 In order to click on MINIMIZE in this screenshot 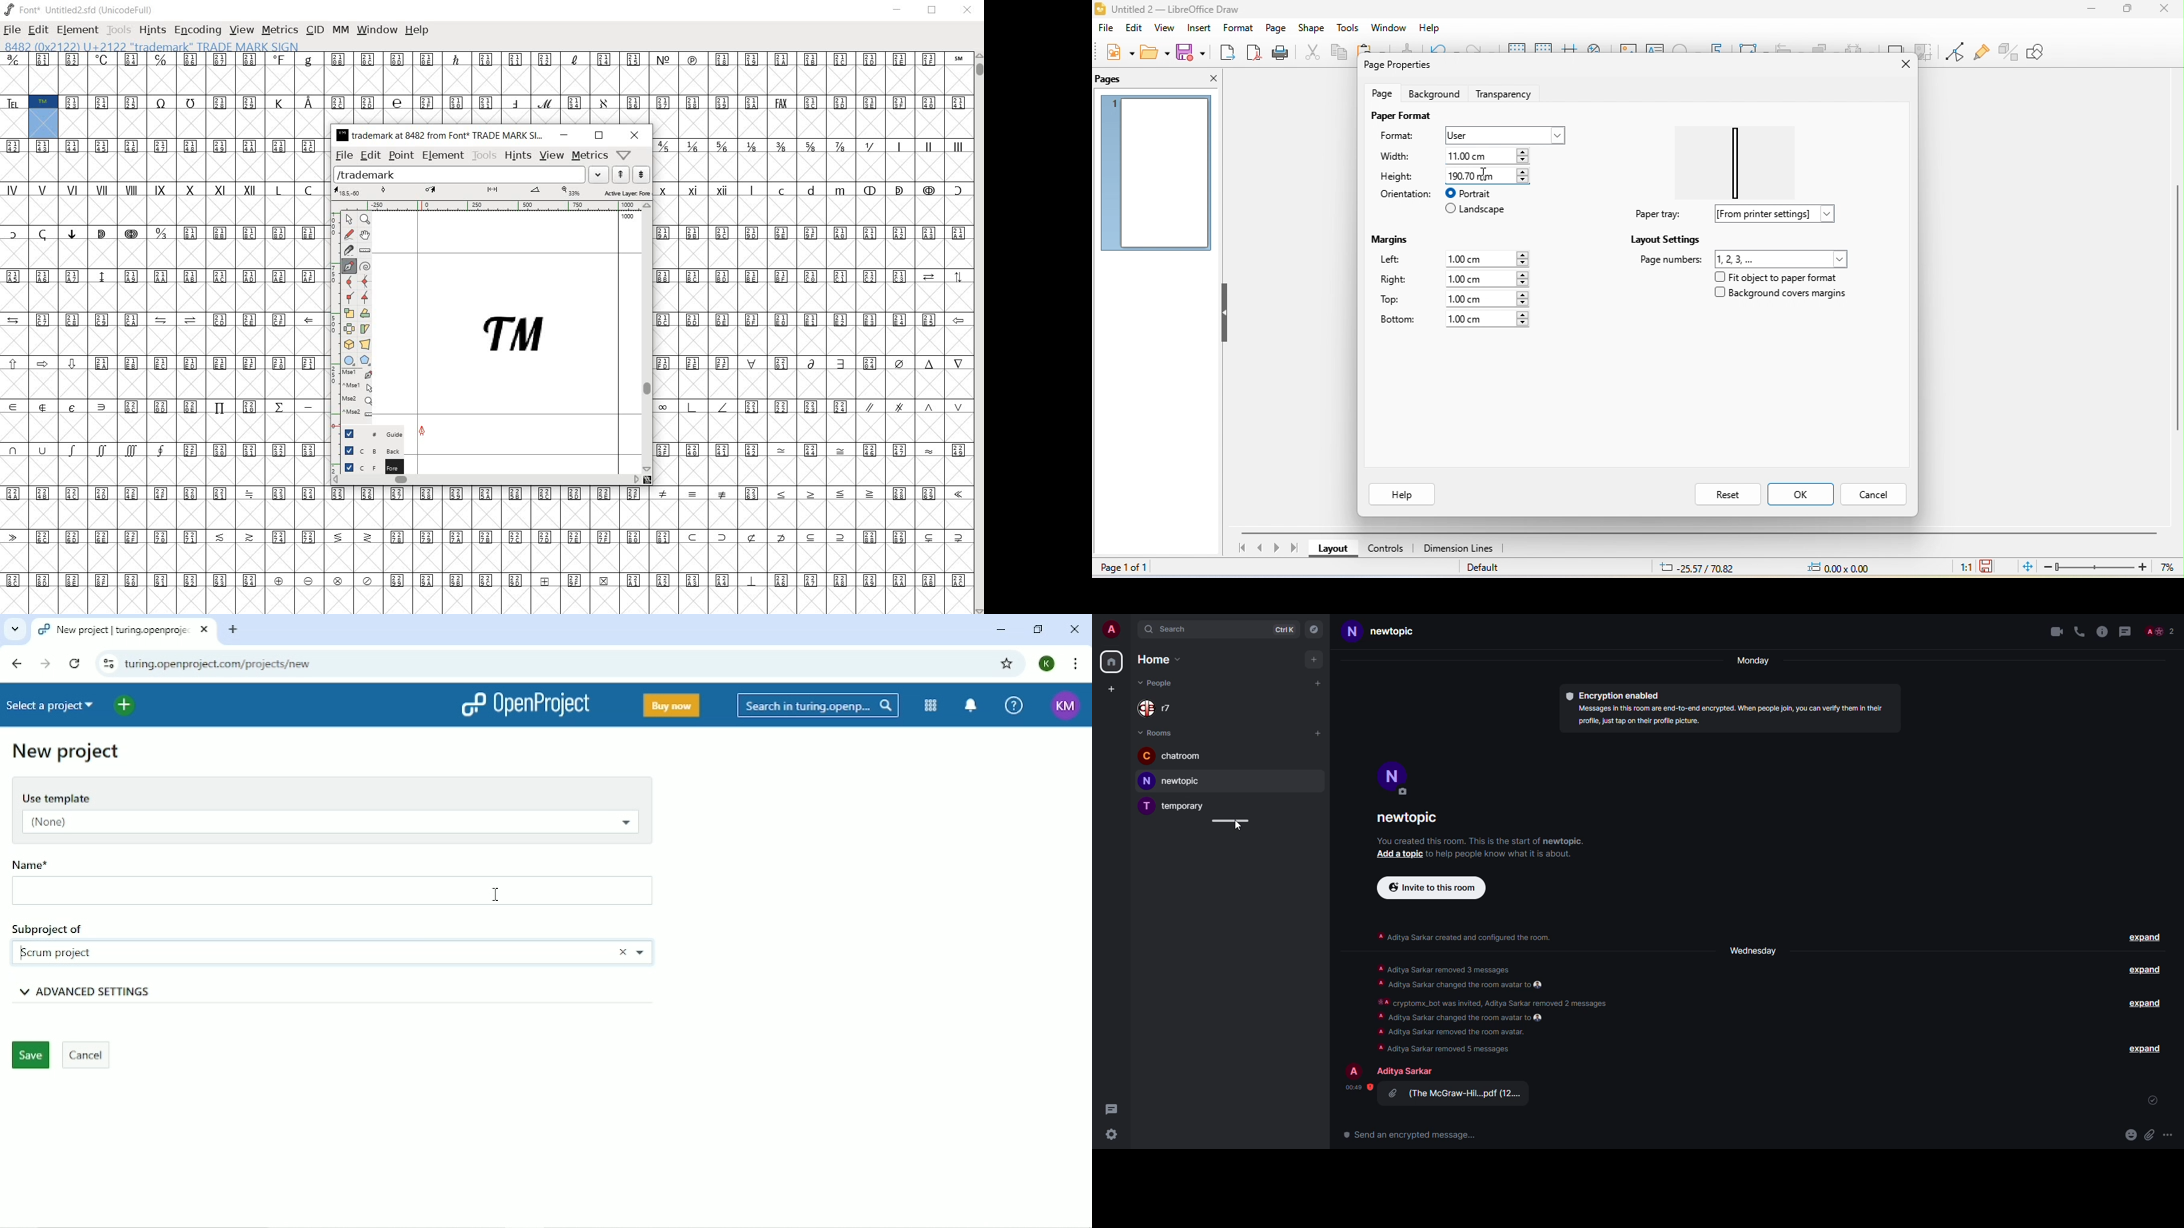, I will do `click(897, 9)`.